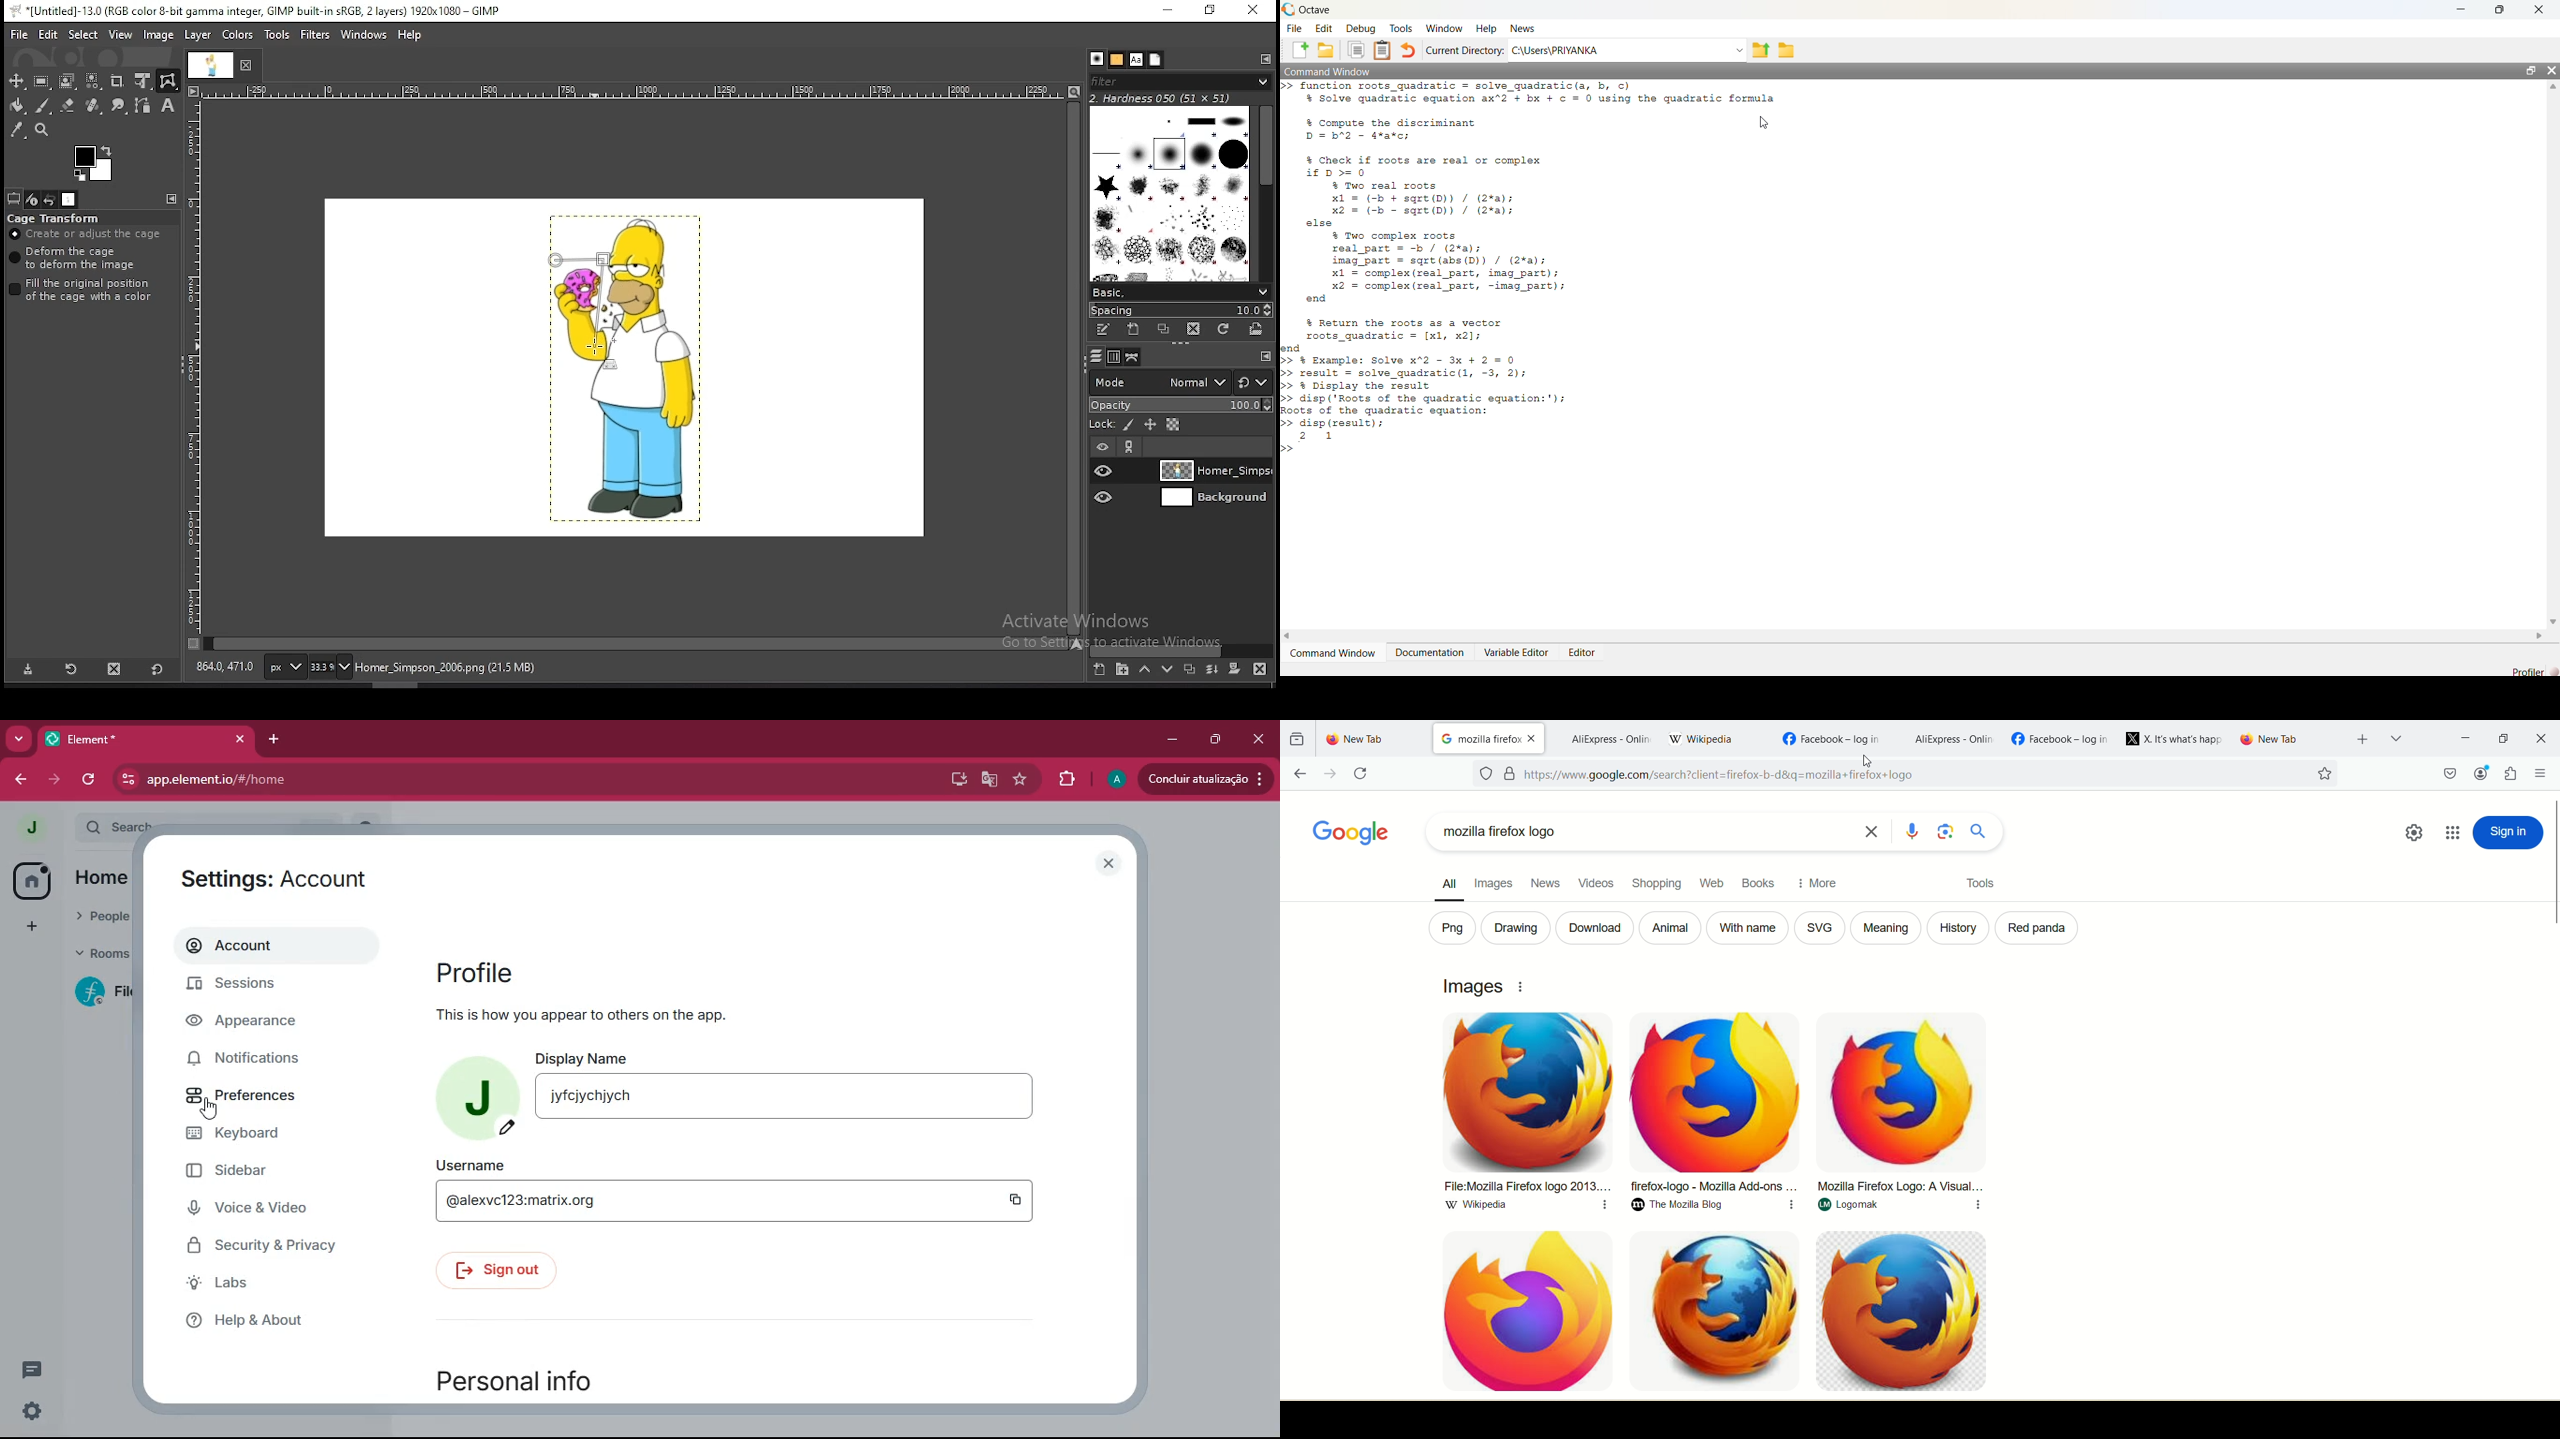  What do you see at coordinates (2037, 927) in the screenshot?
I see `d panda` at bounding box center [2037, 927].